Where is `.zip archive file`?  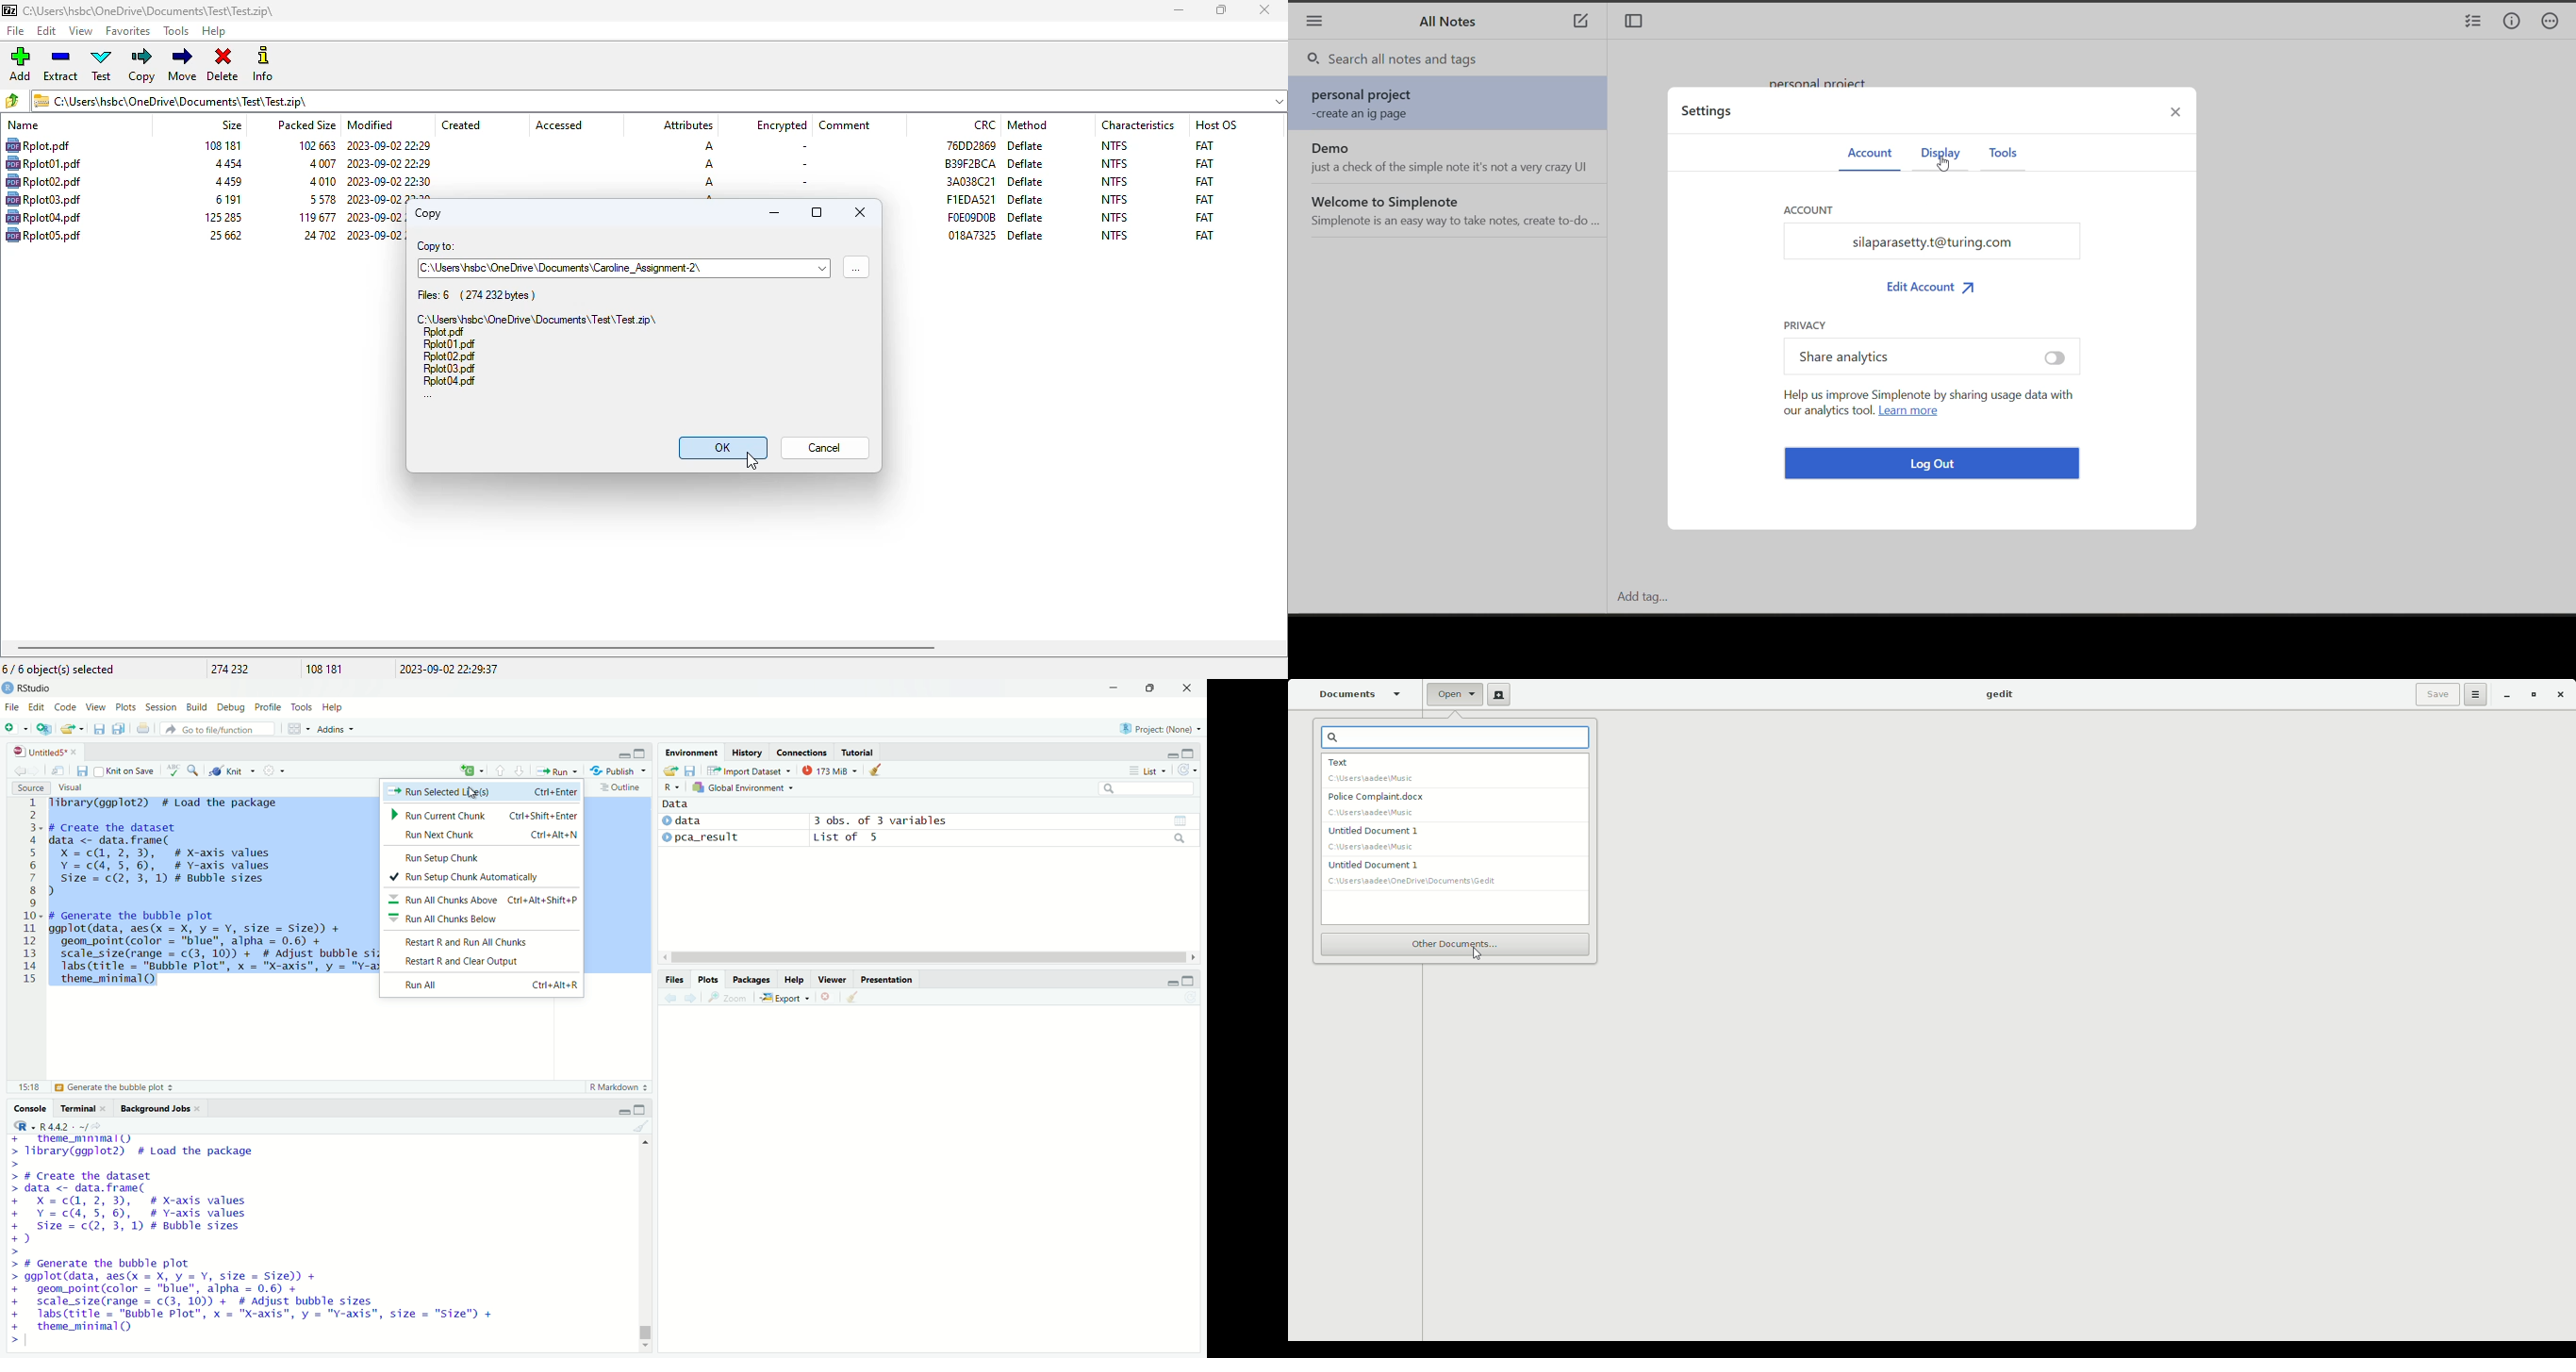
.zip archive file is located at coordinates (537, 318).